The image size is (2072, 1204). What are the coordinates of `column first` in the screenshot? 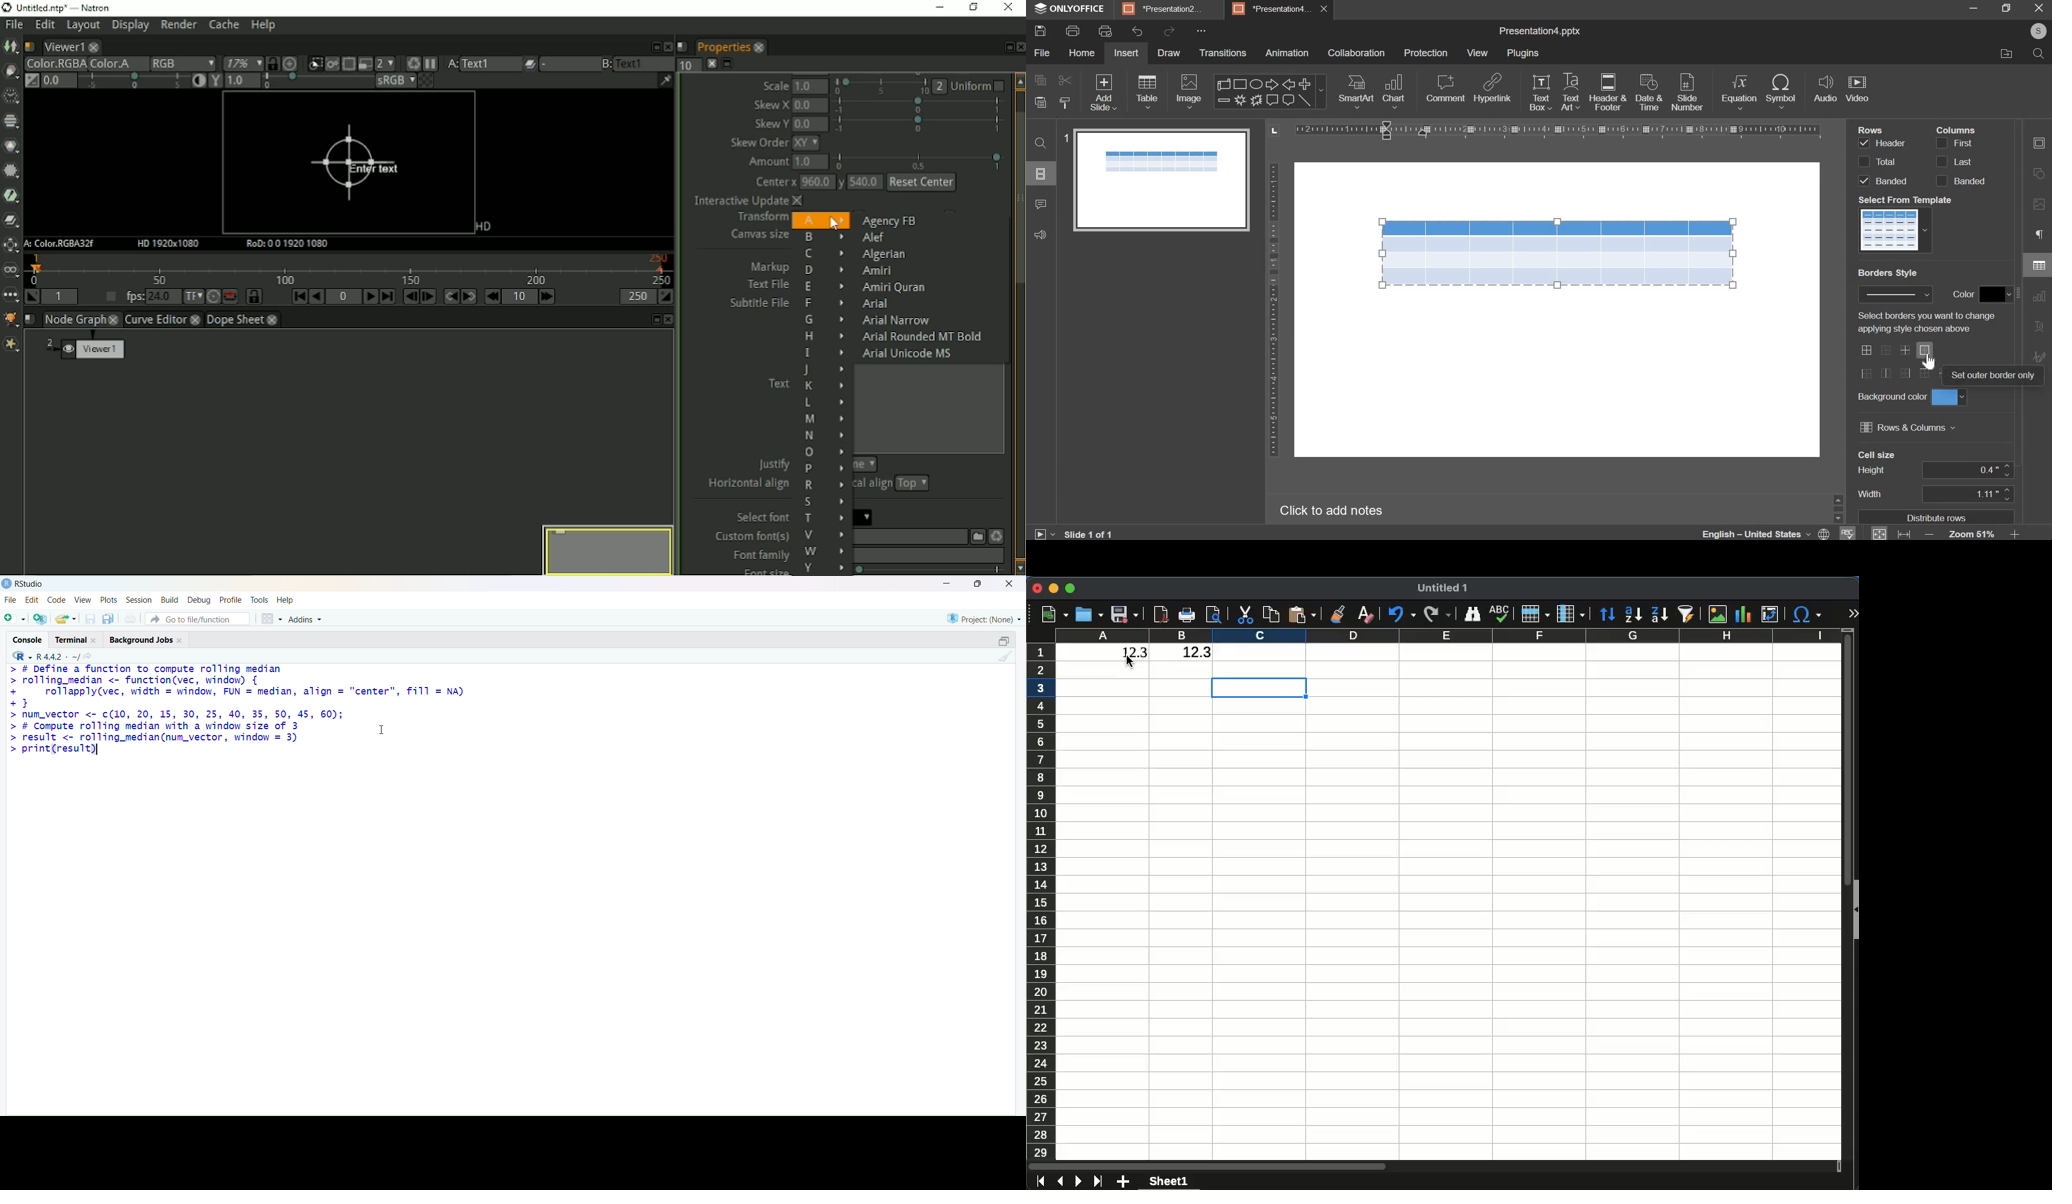 It's located at (1956, 142).